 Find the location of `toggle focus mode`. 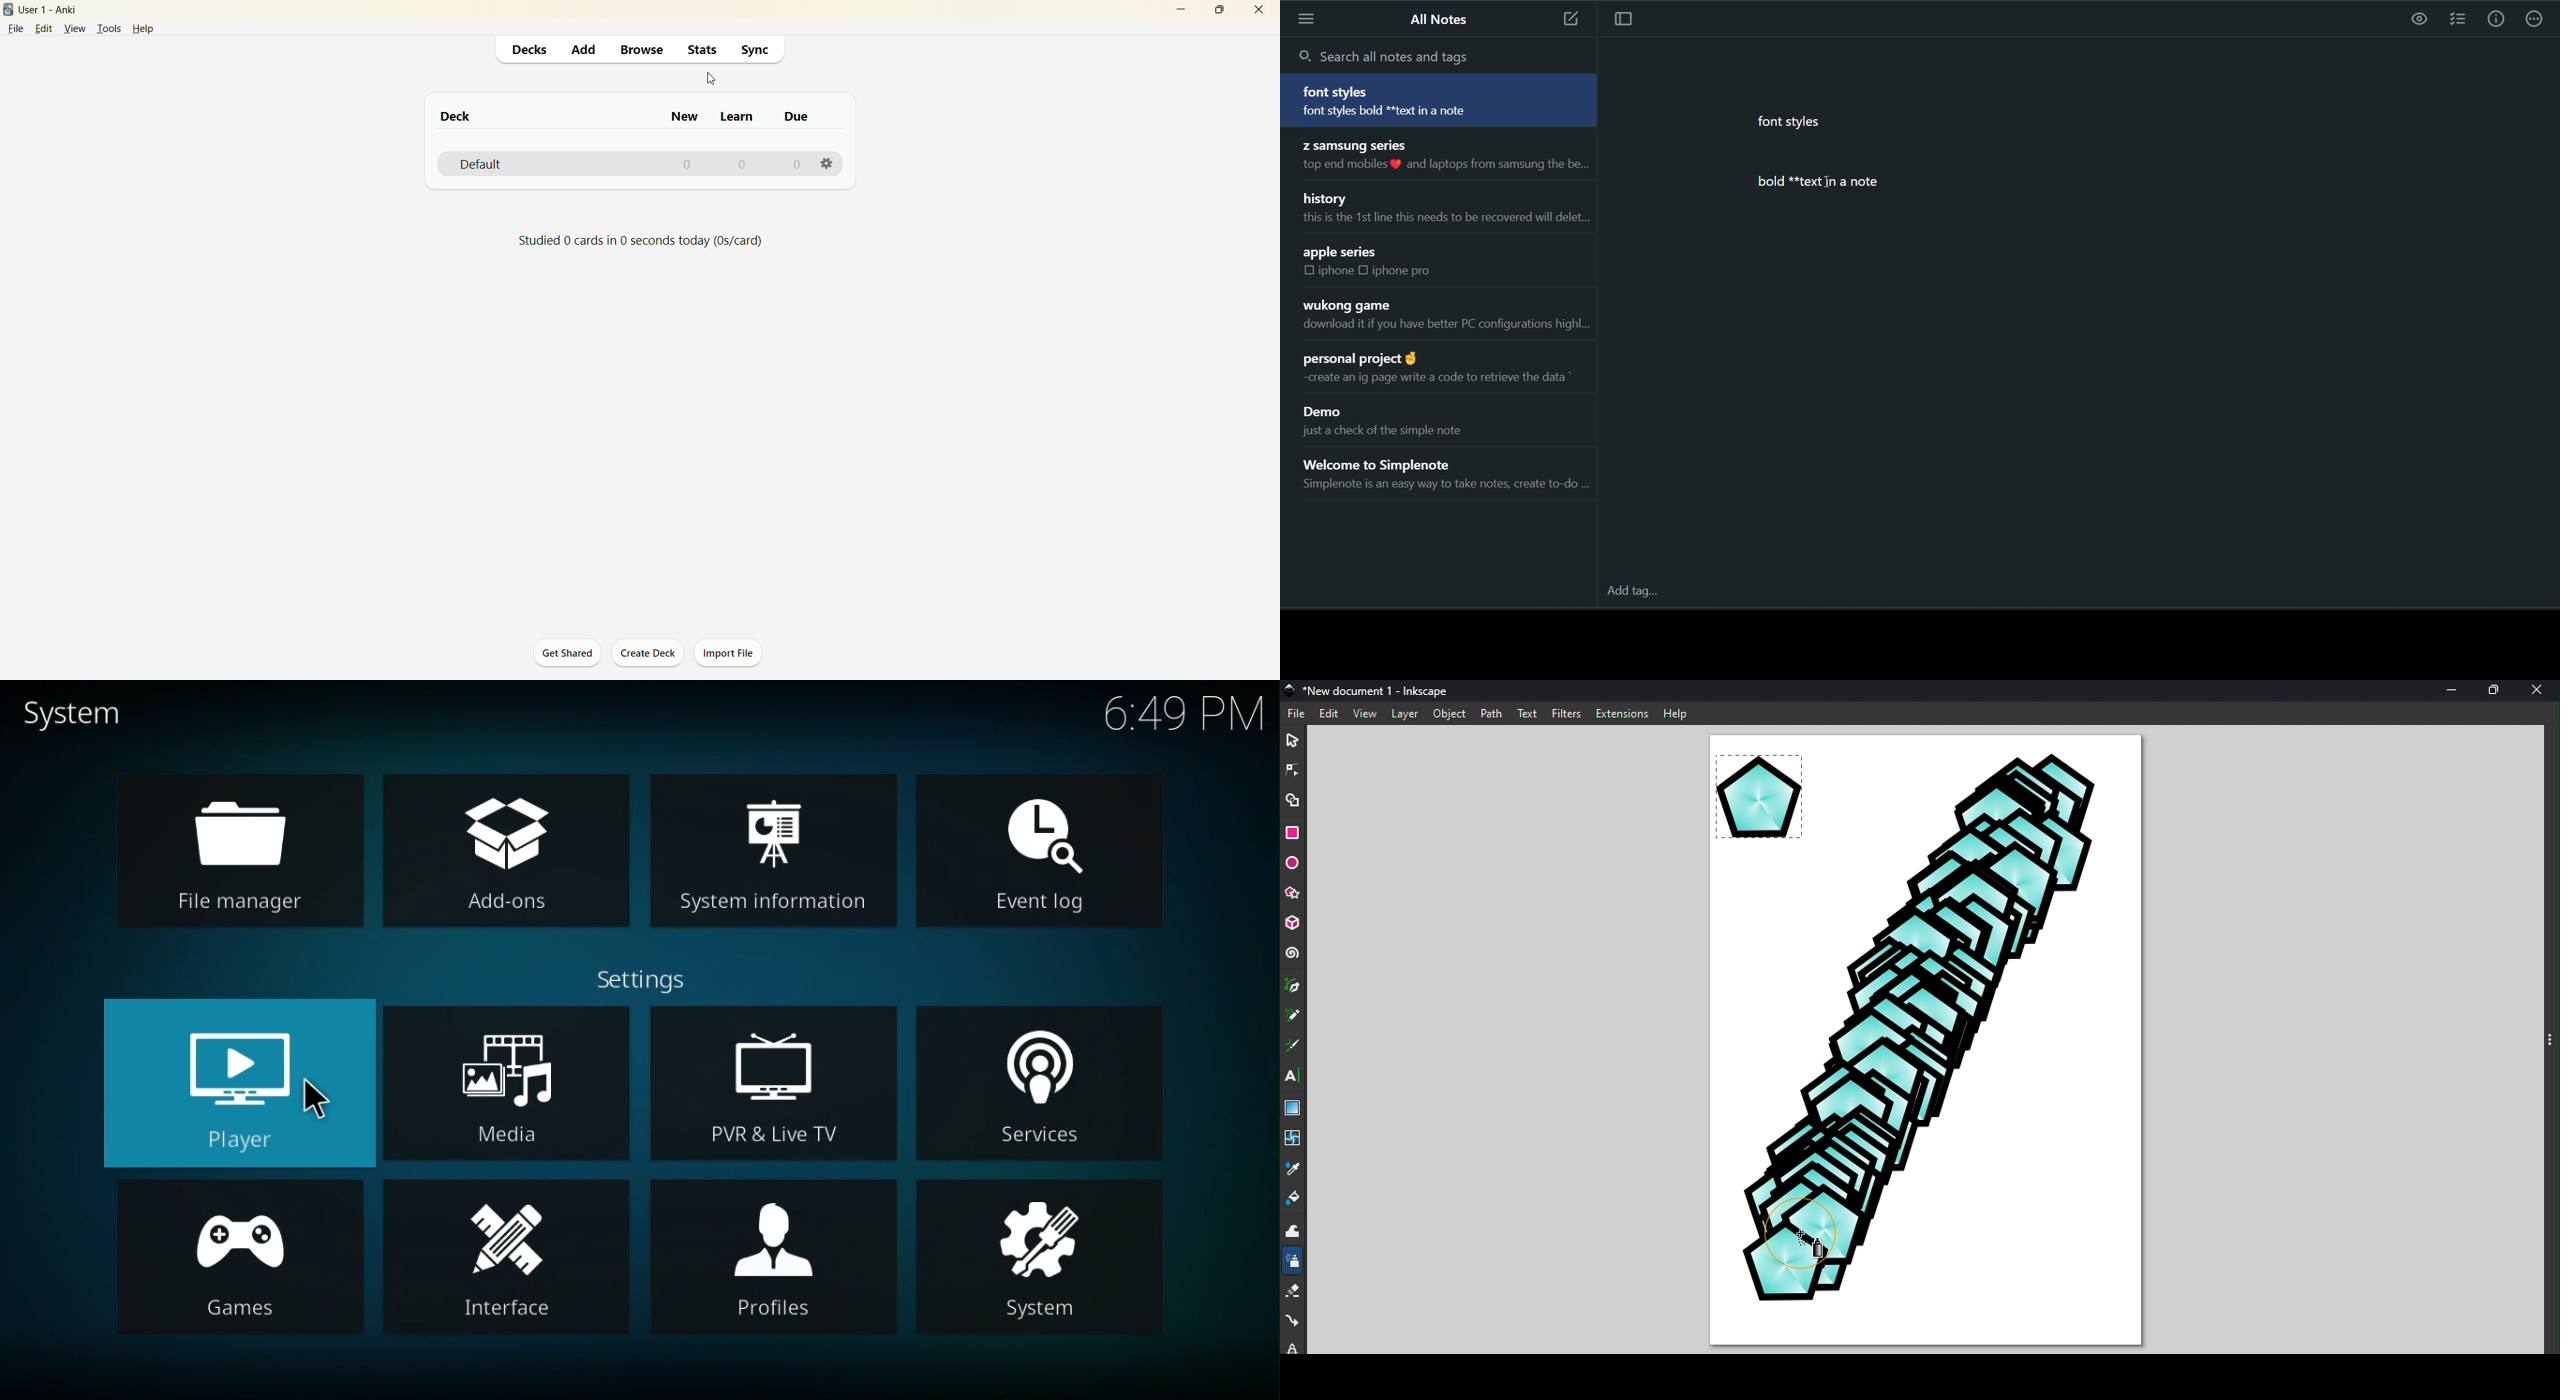

toggle focus mode is located at coordinates (1630, 20).